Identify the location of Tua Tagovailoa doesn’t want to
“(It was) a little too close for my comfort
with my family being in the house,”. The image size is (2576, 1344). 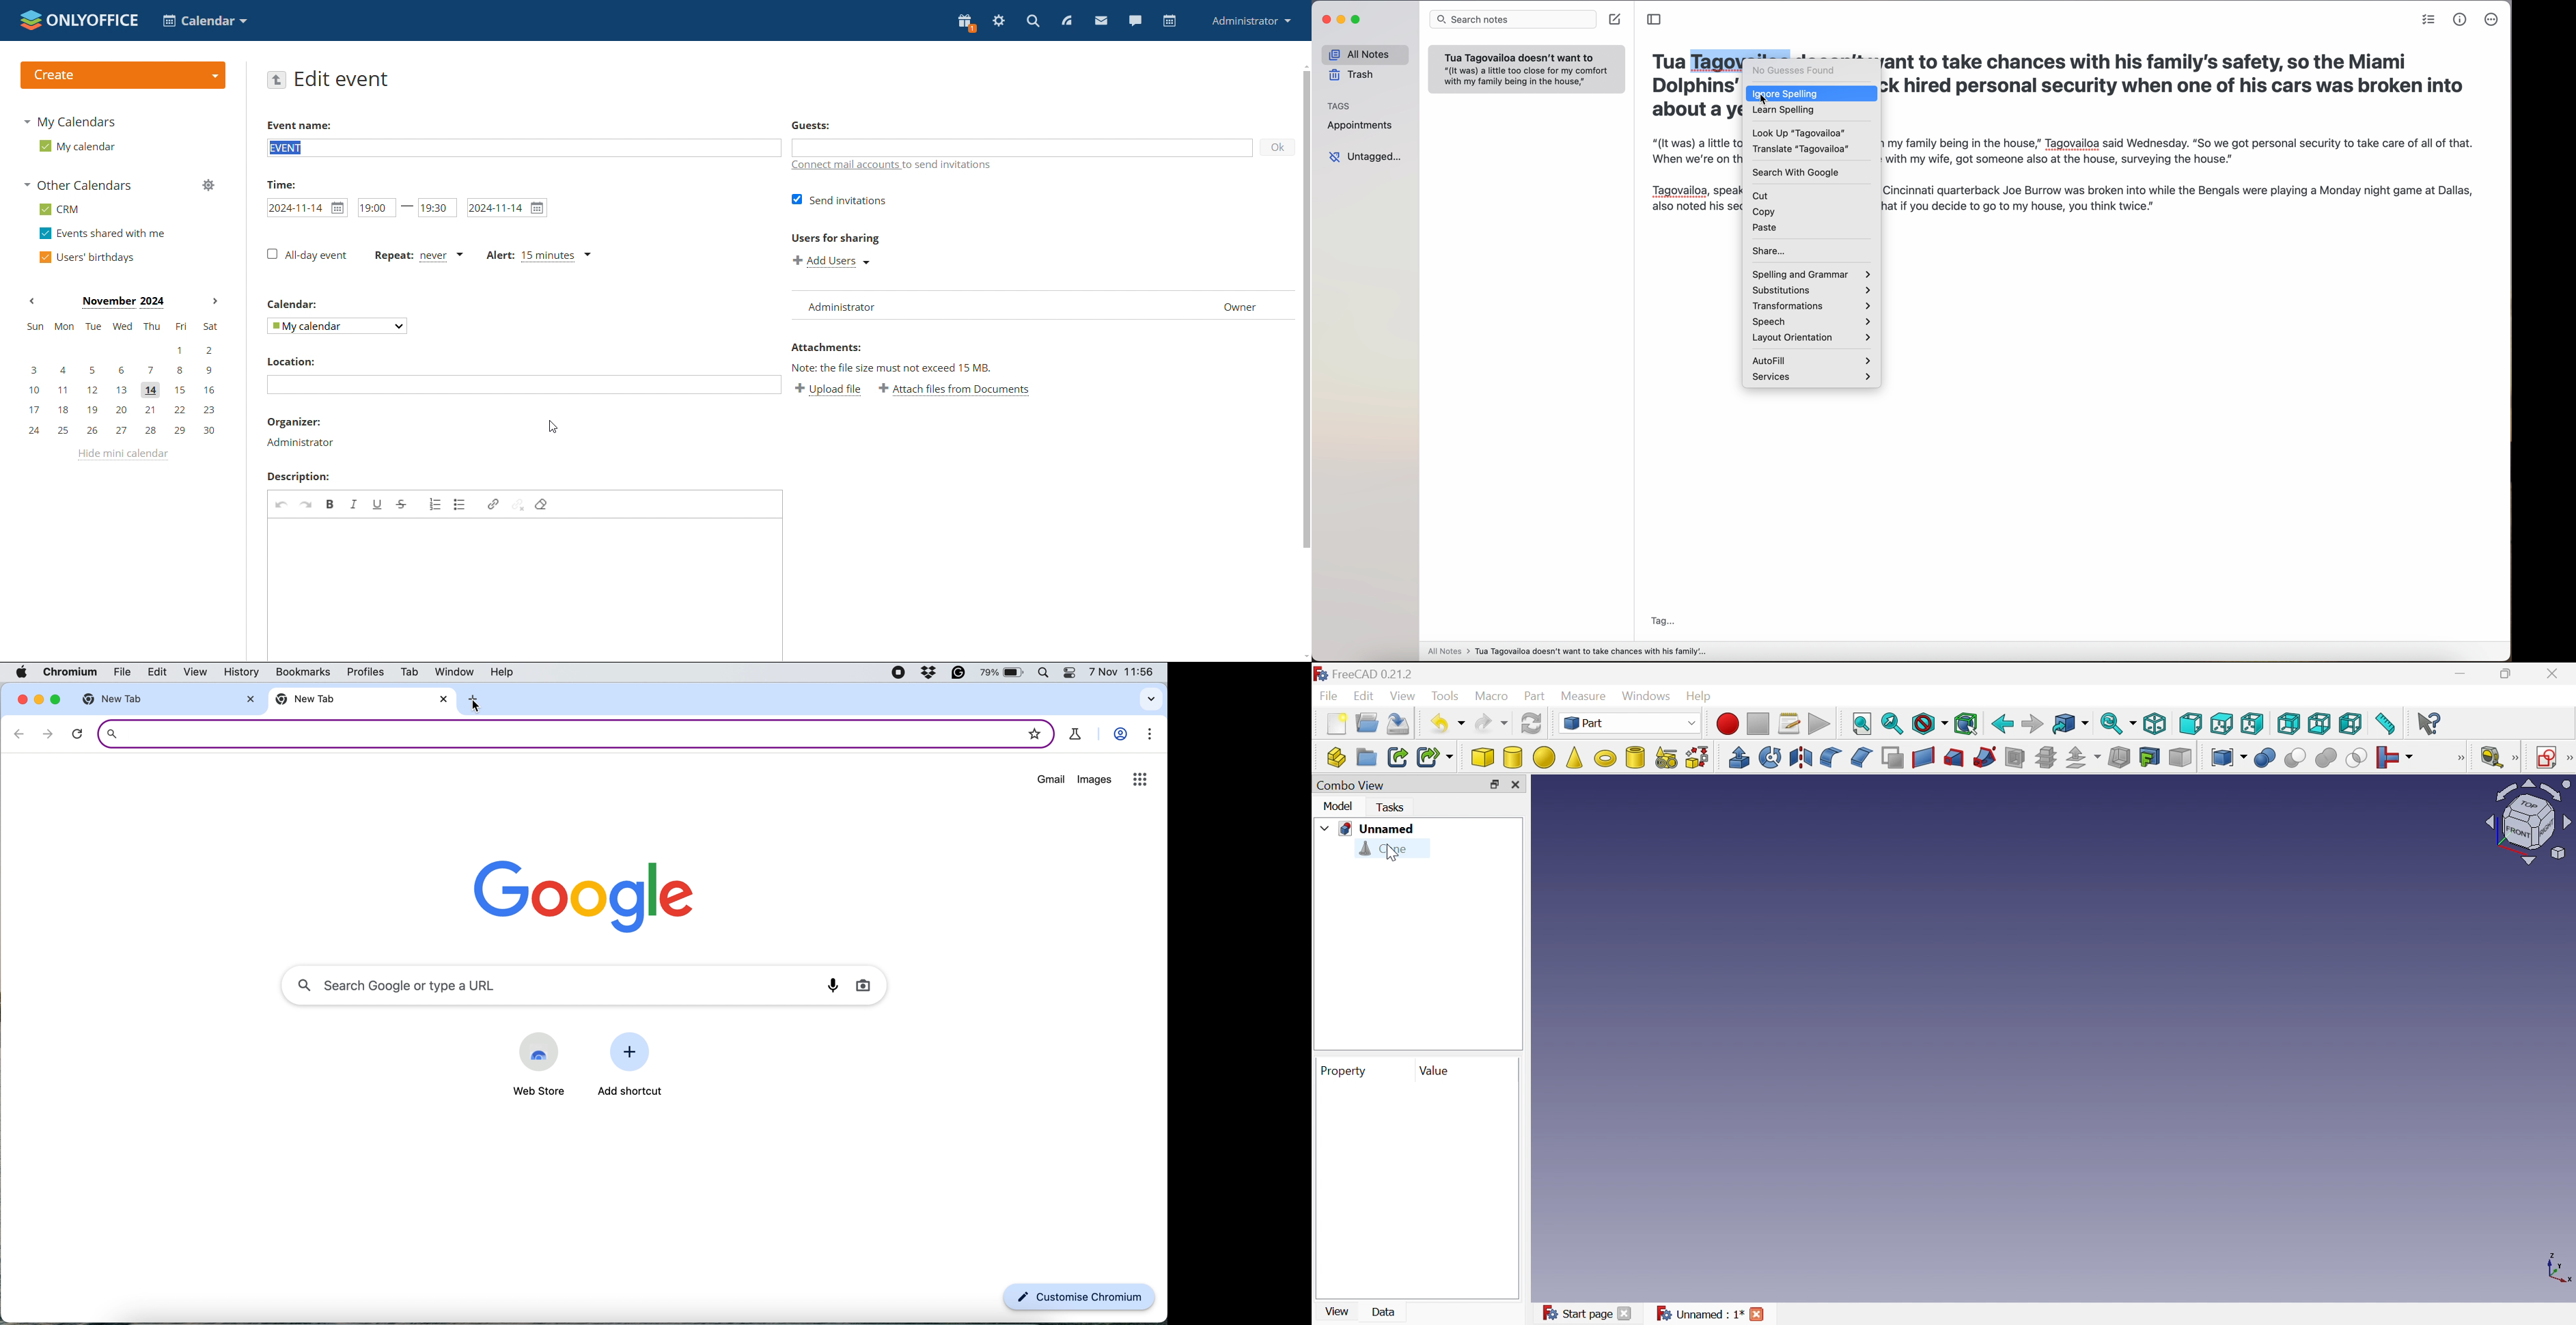
(1527, 74).